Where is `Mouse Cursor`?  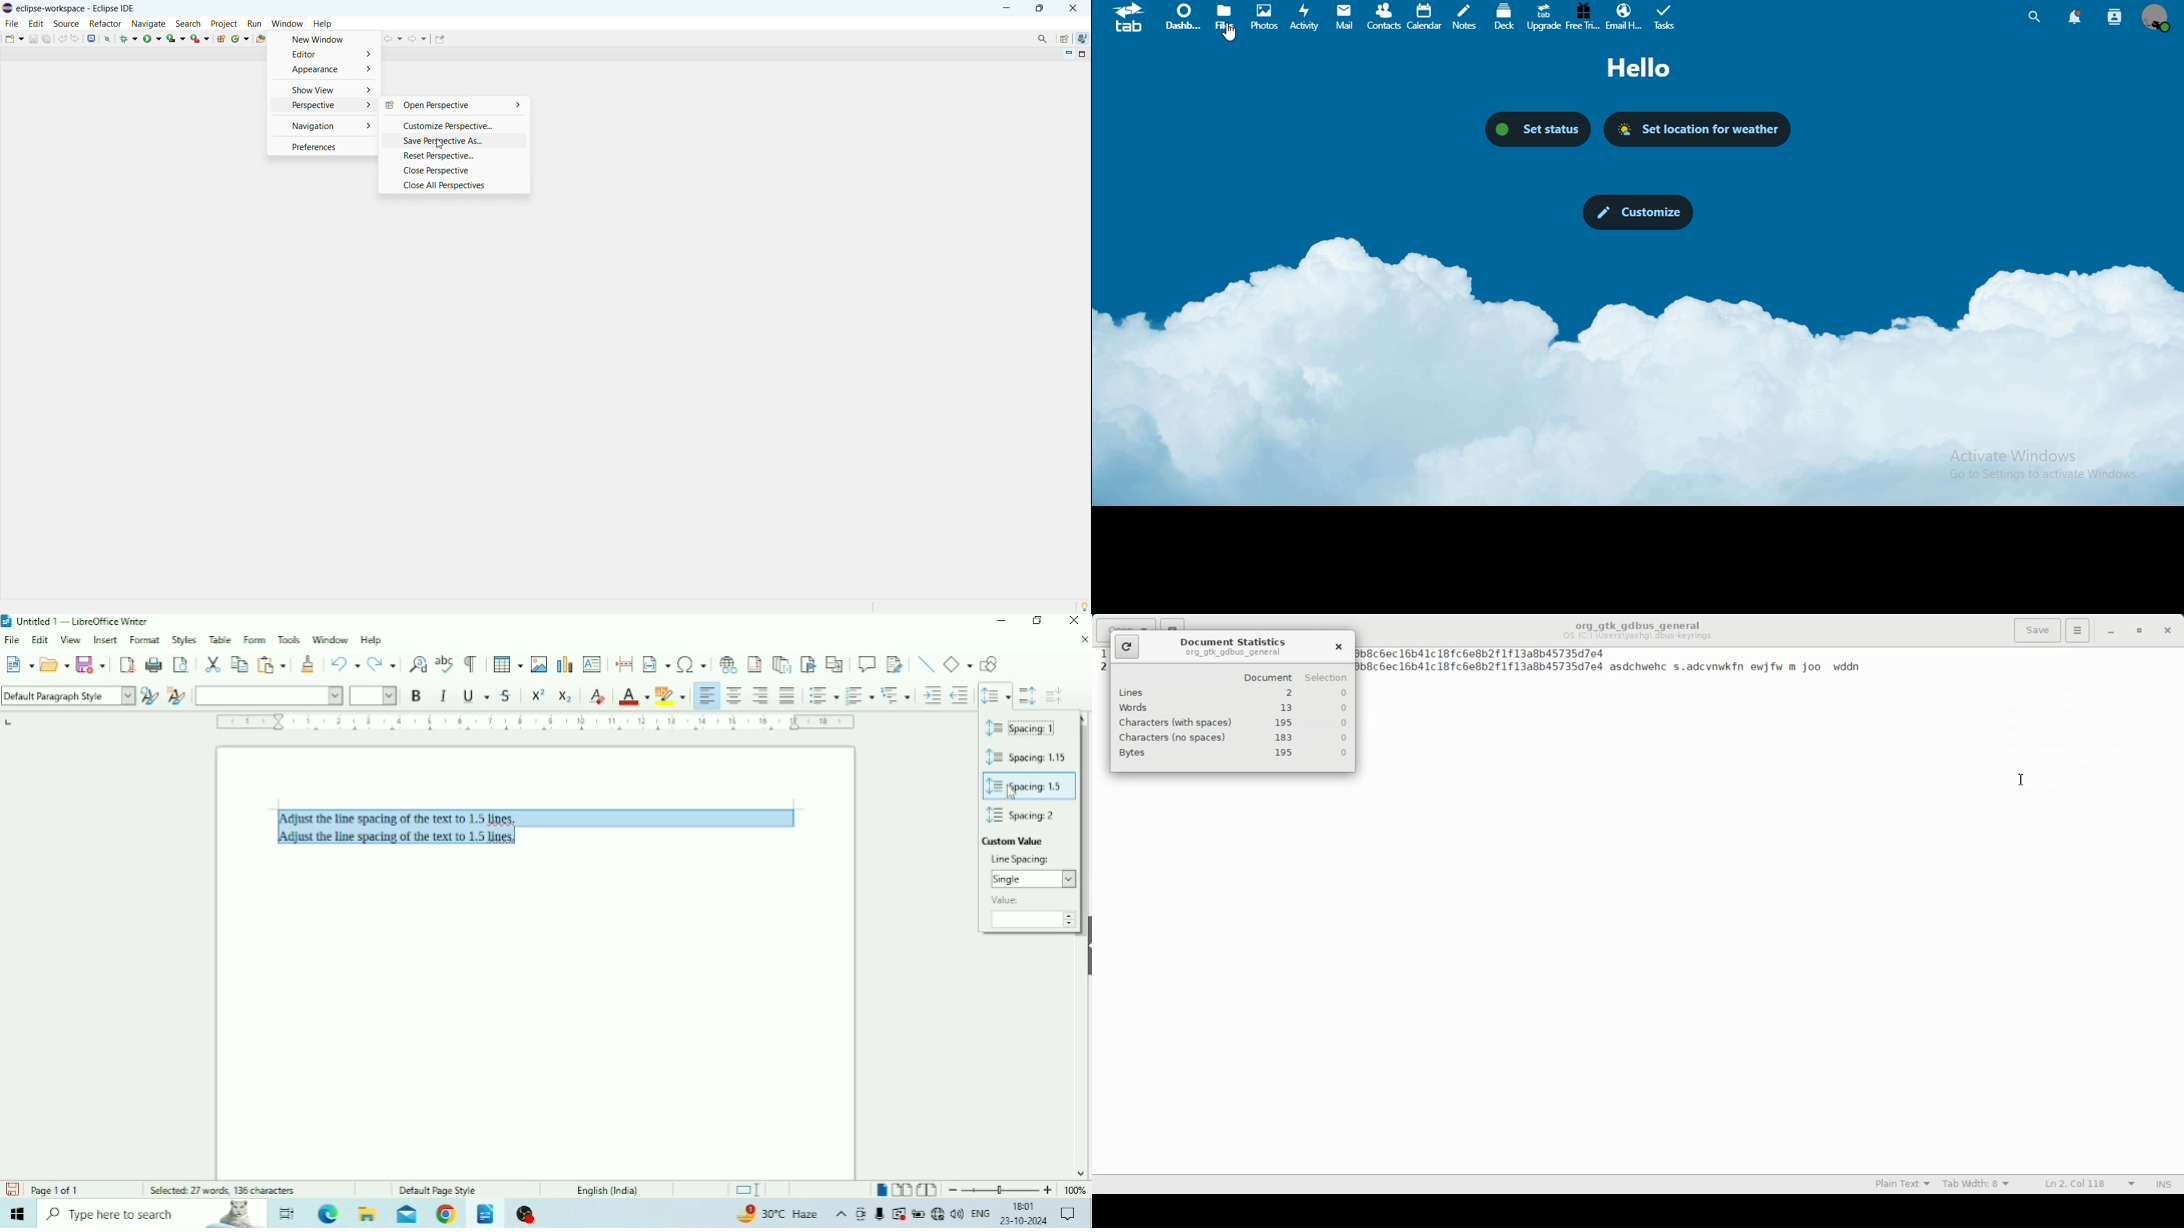 Mouse Cursor is located at coordinates (1229, 37).